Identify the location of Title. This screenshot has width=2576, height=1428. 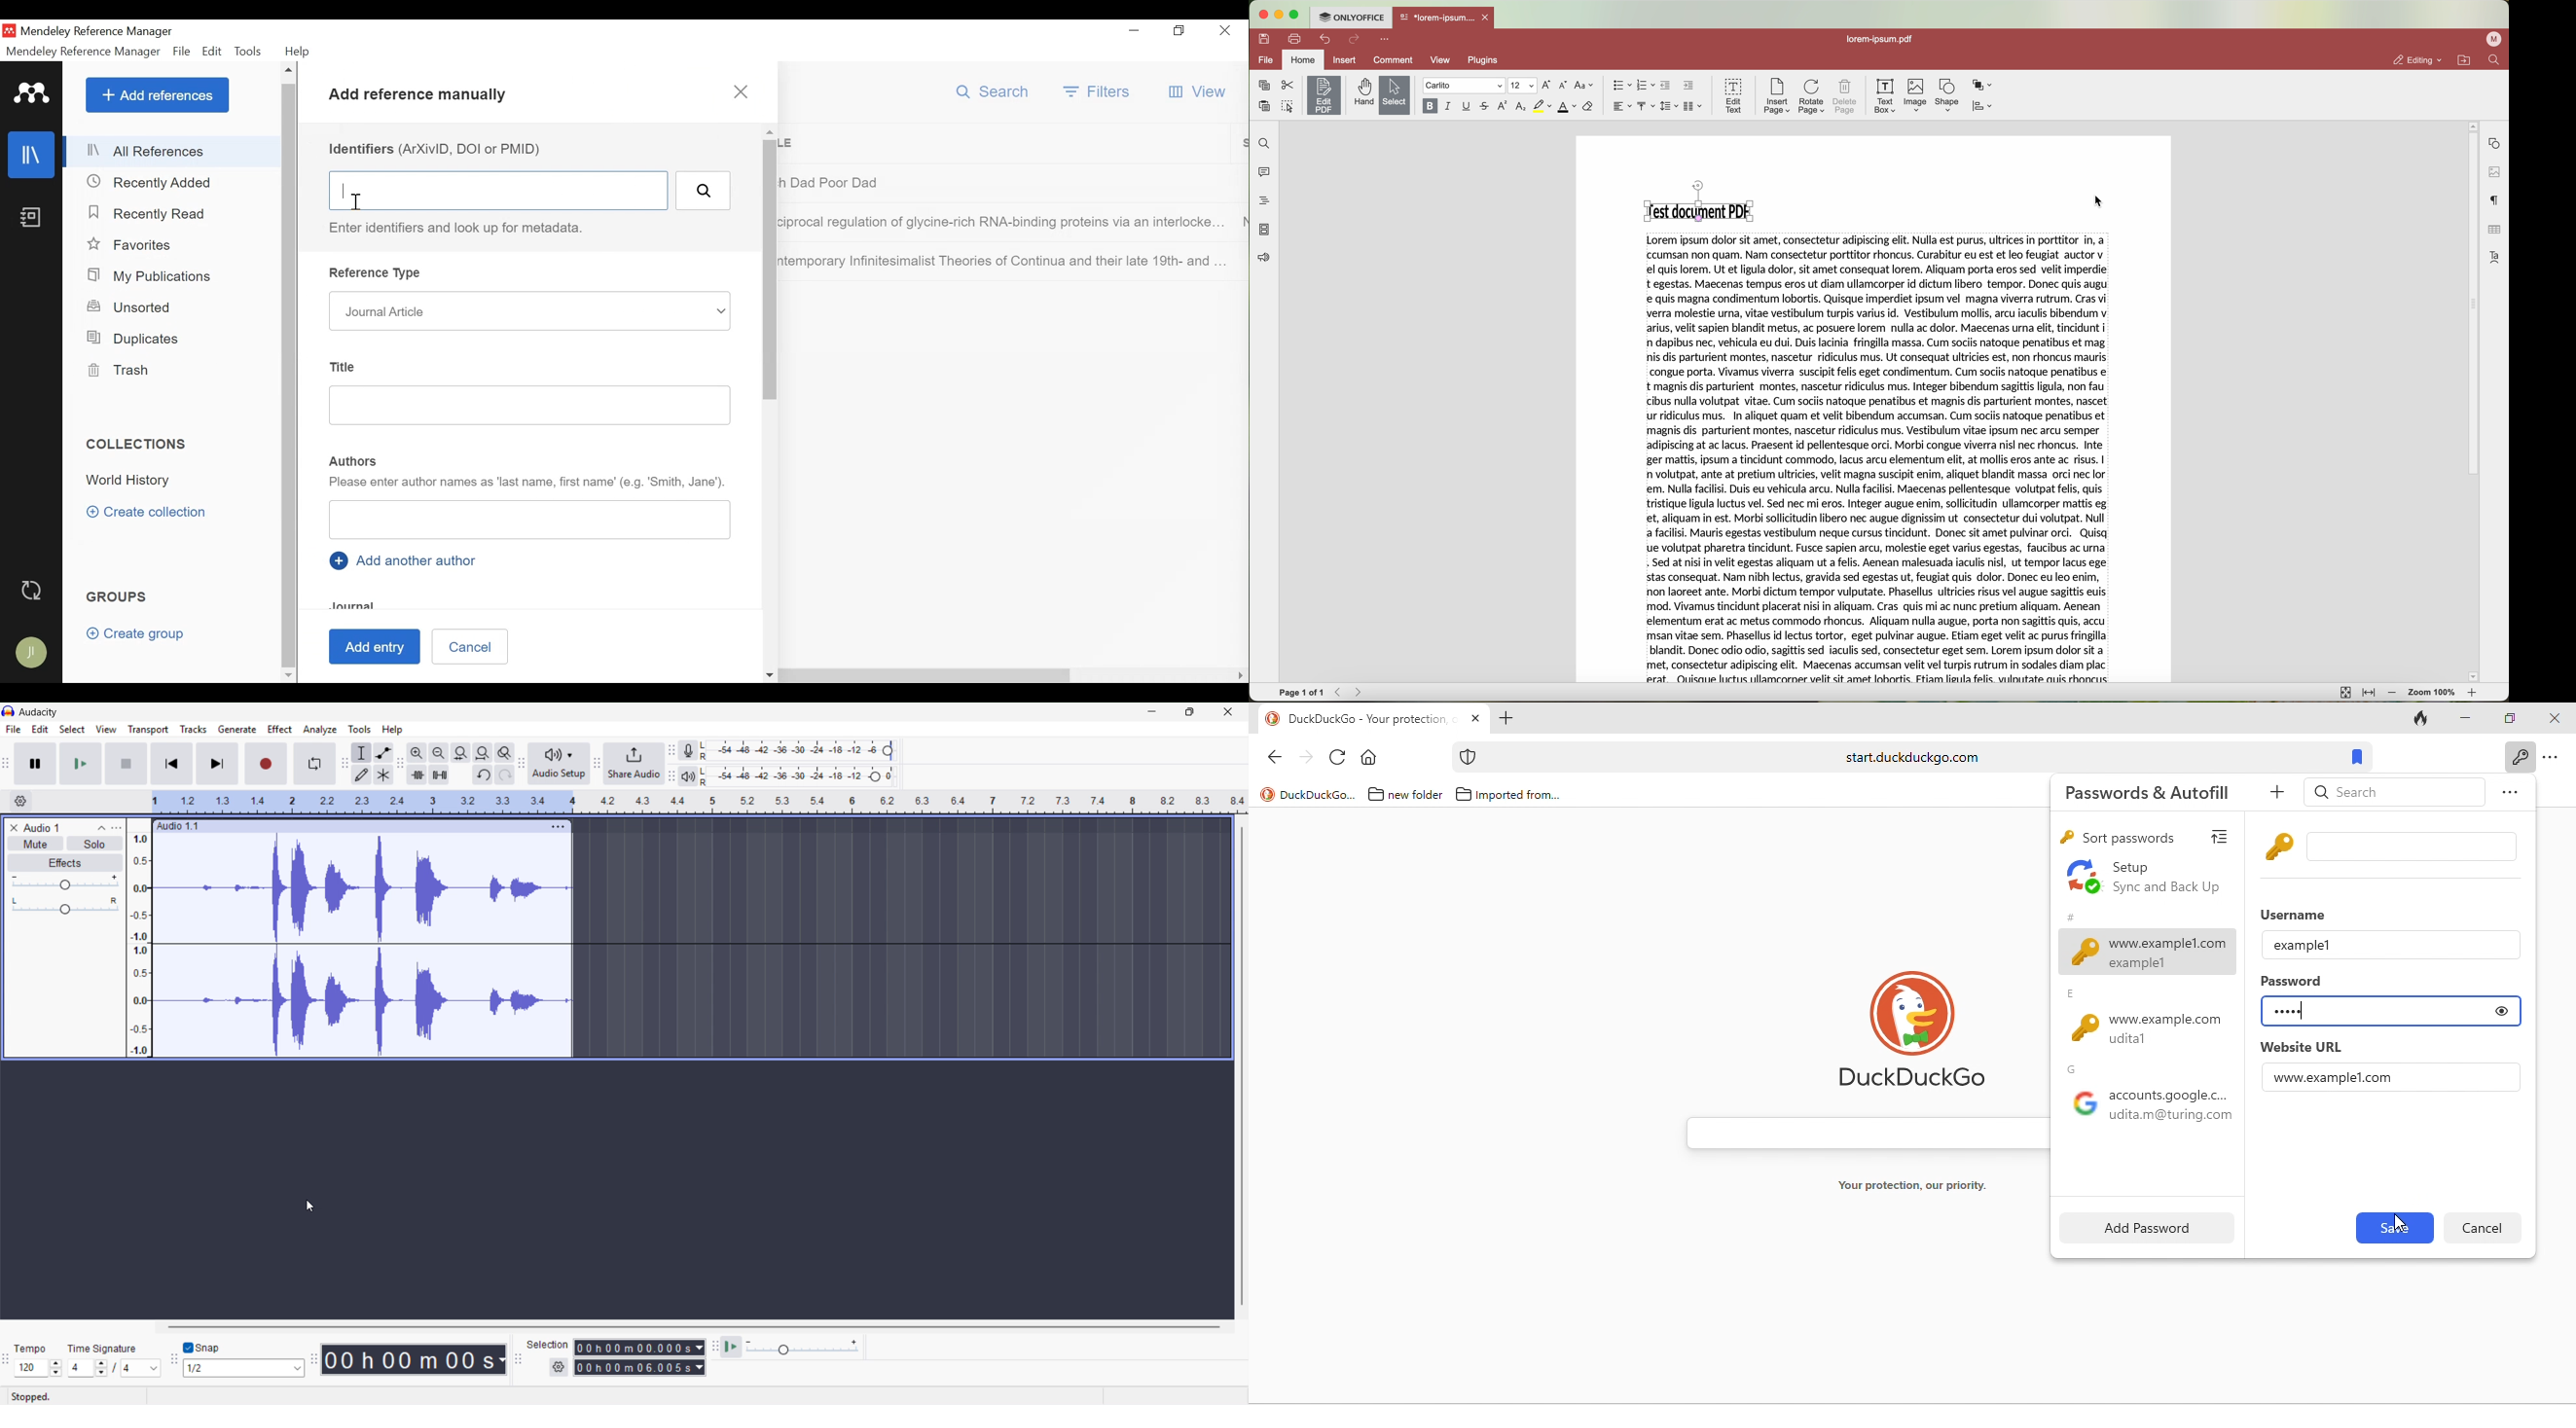
(1010, 144).